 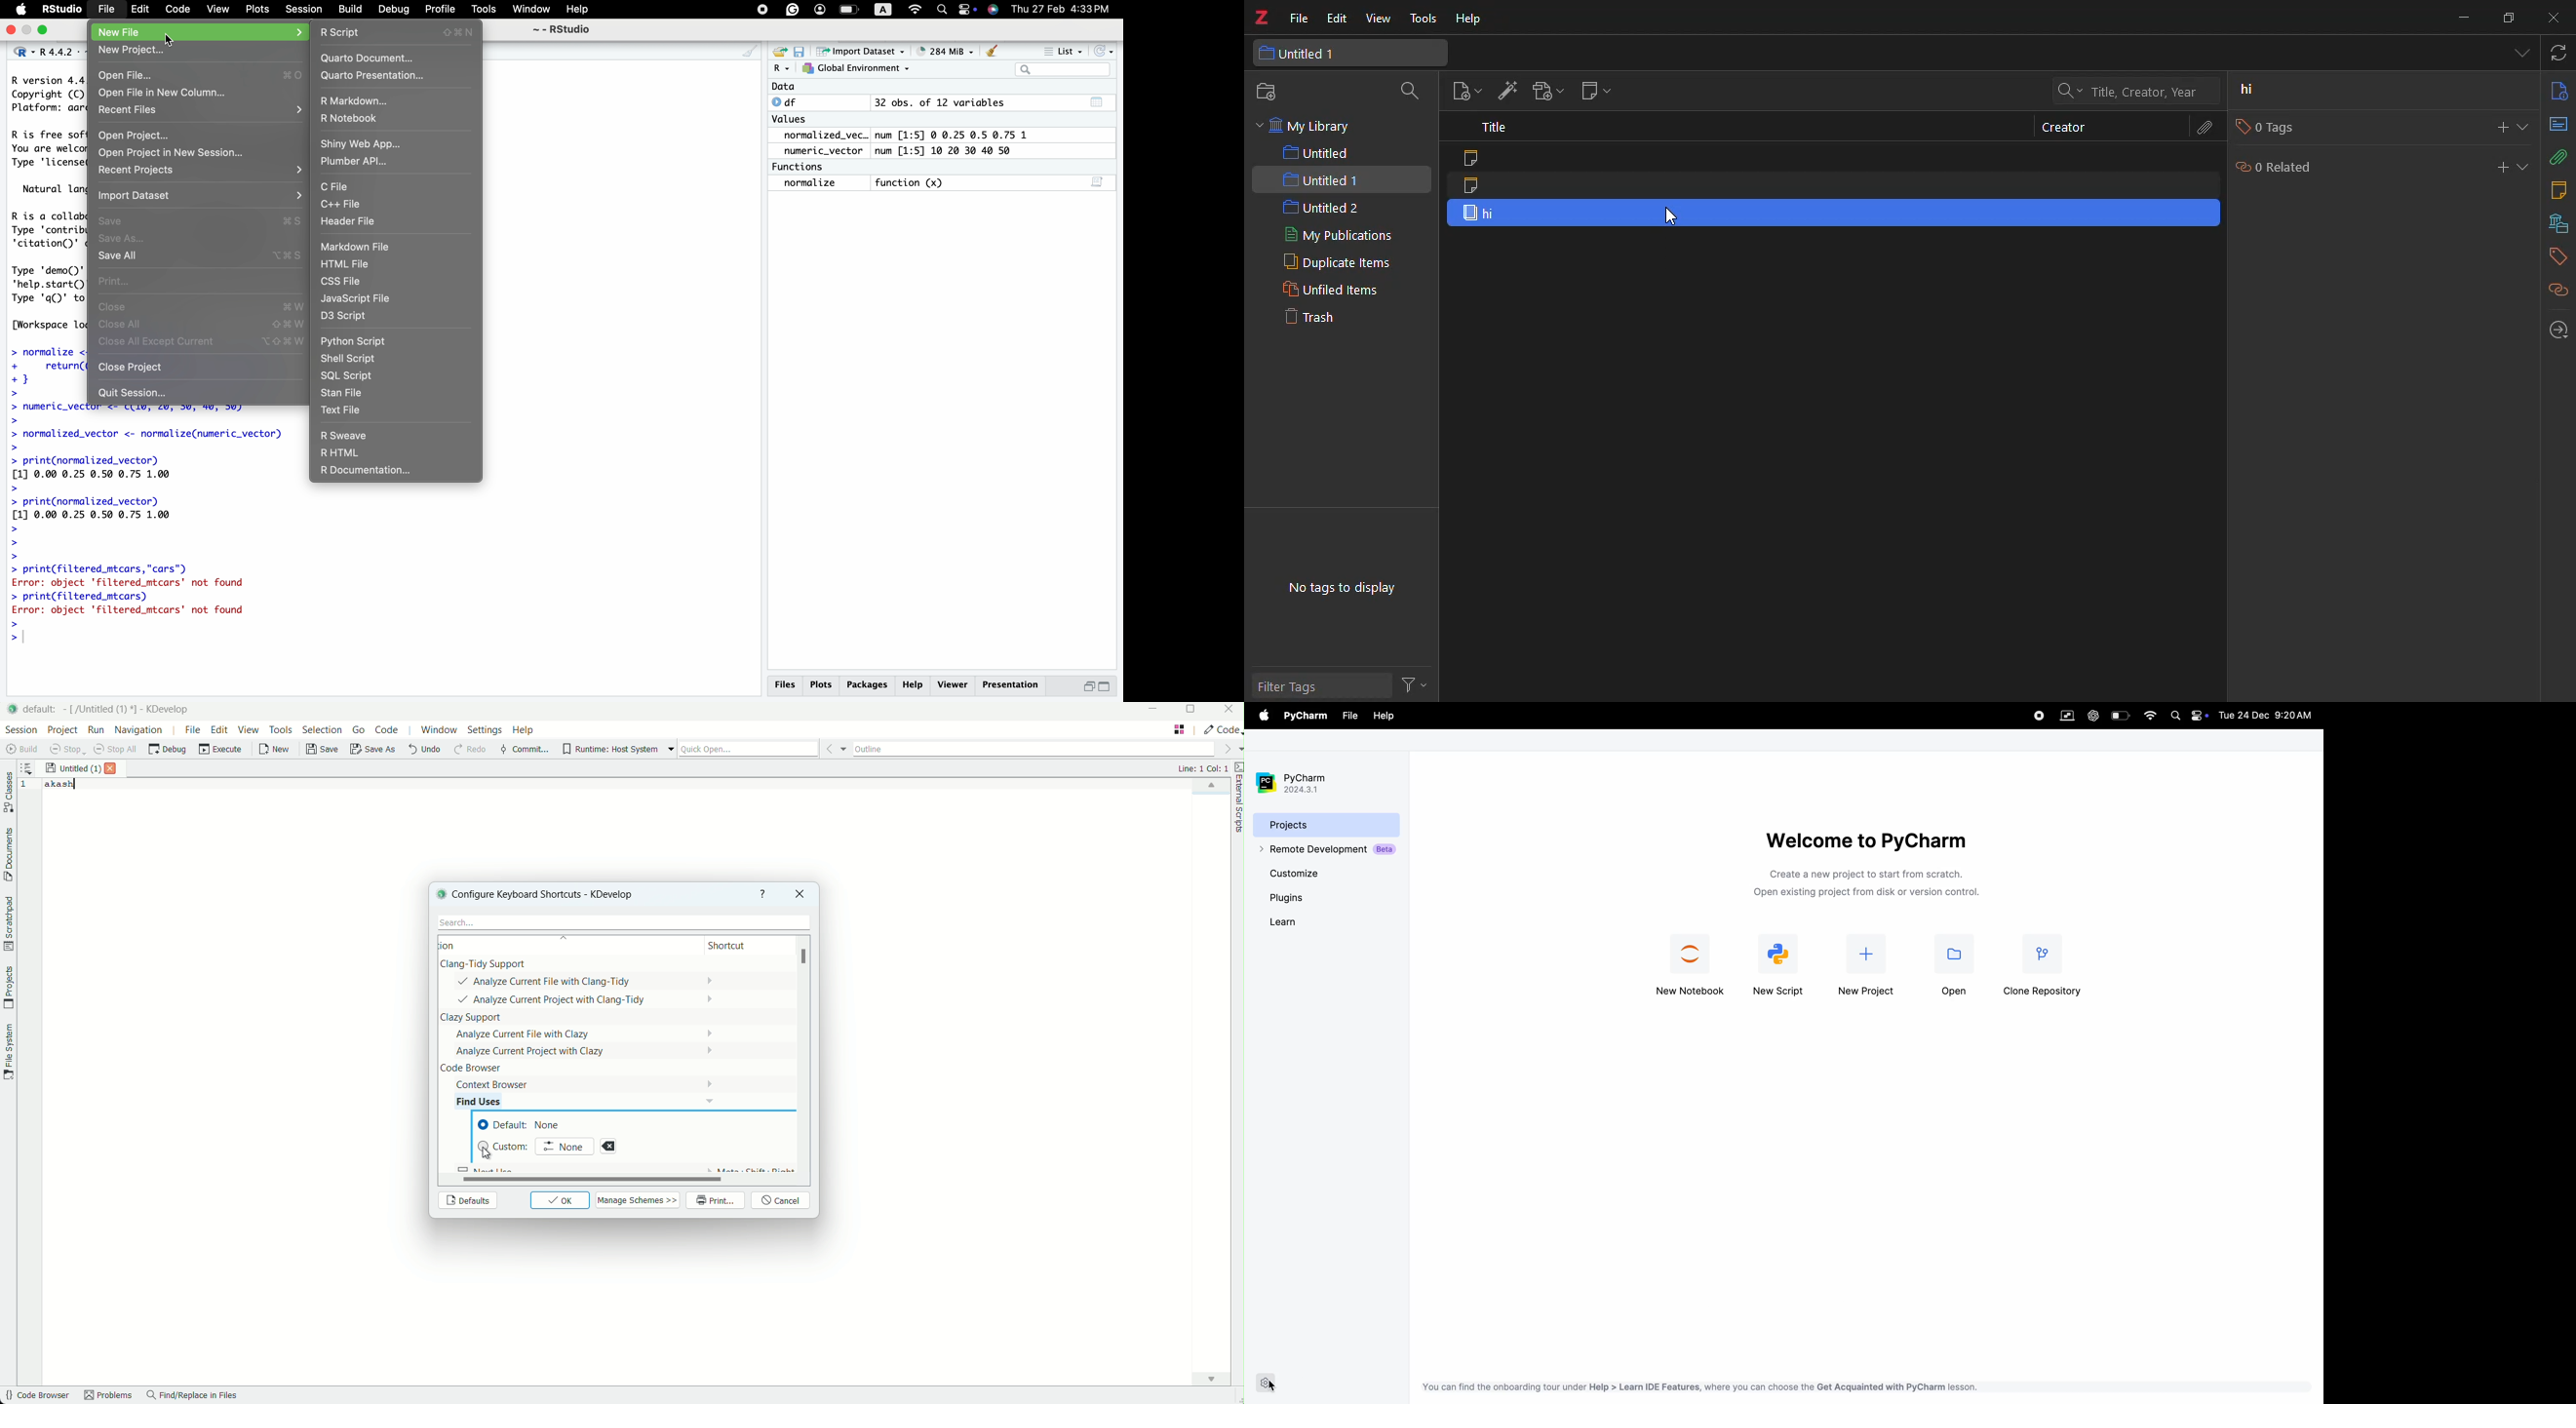 What do you see at coordinates (135, 369) in the screenshot?
I see `Close Project` at bounding box center [135, 369].